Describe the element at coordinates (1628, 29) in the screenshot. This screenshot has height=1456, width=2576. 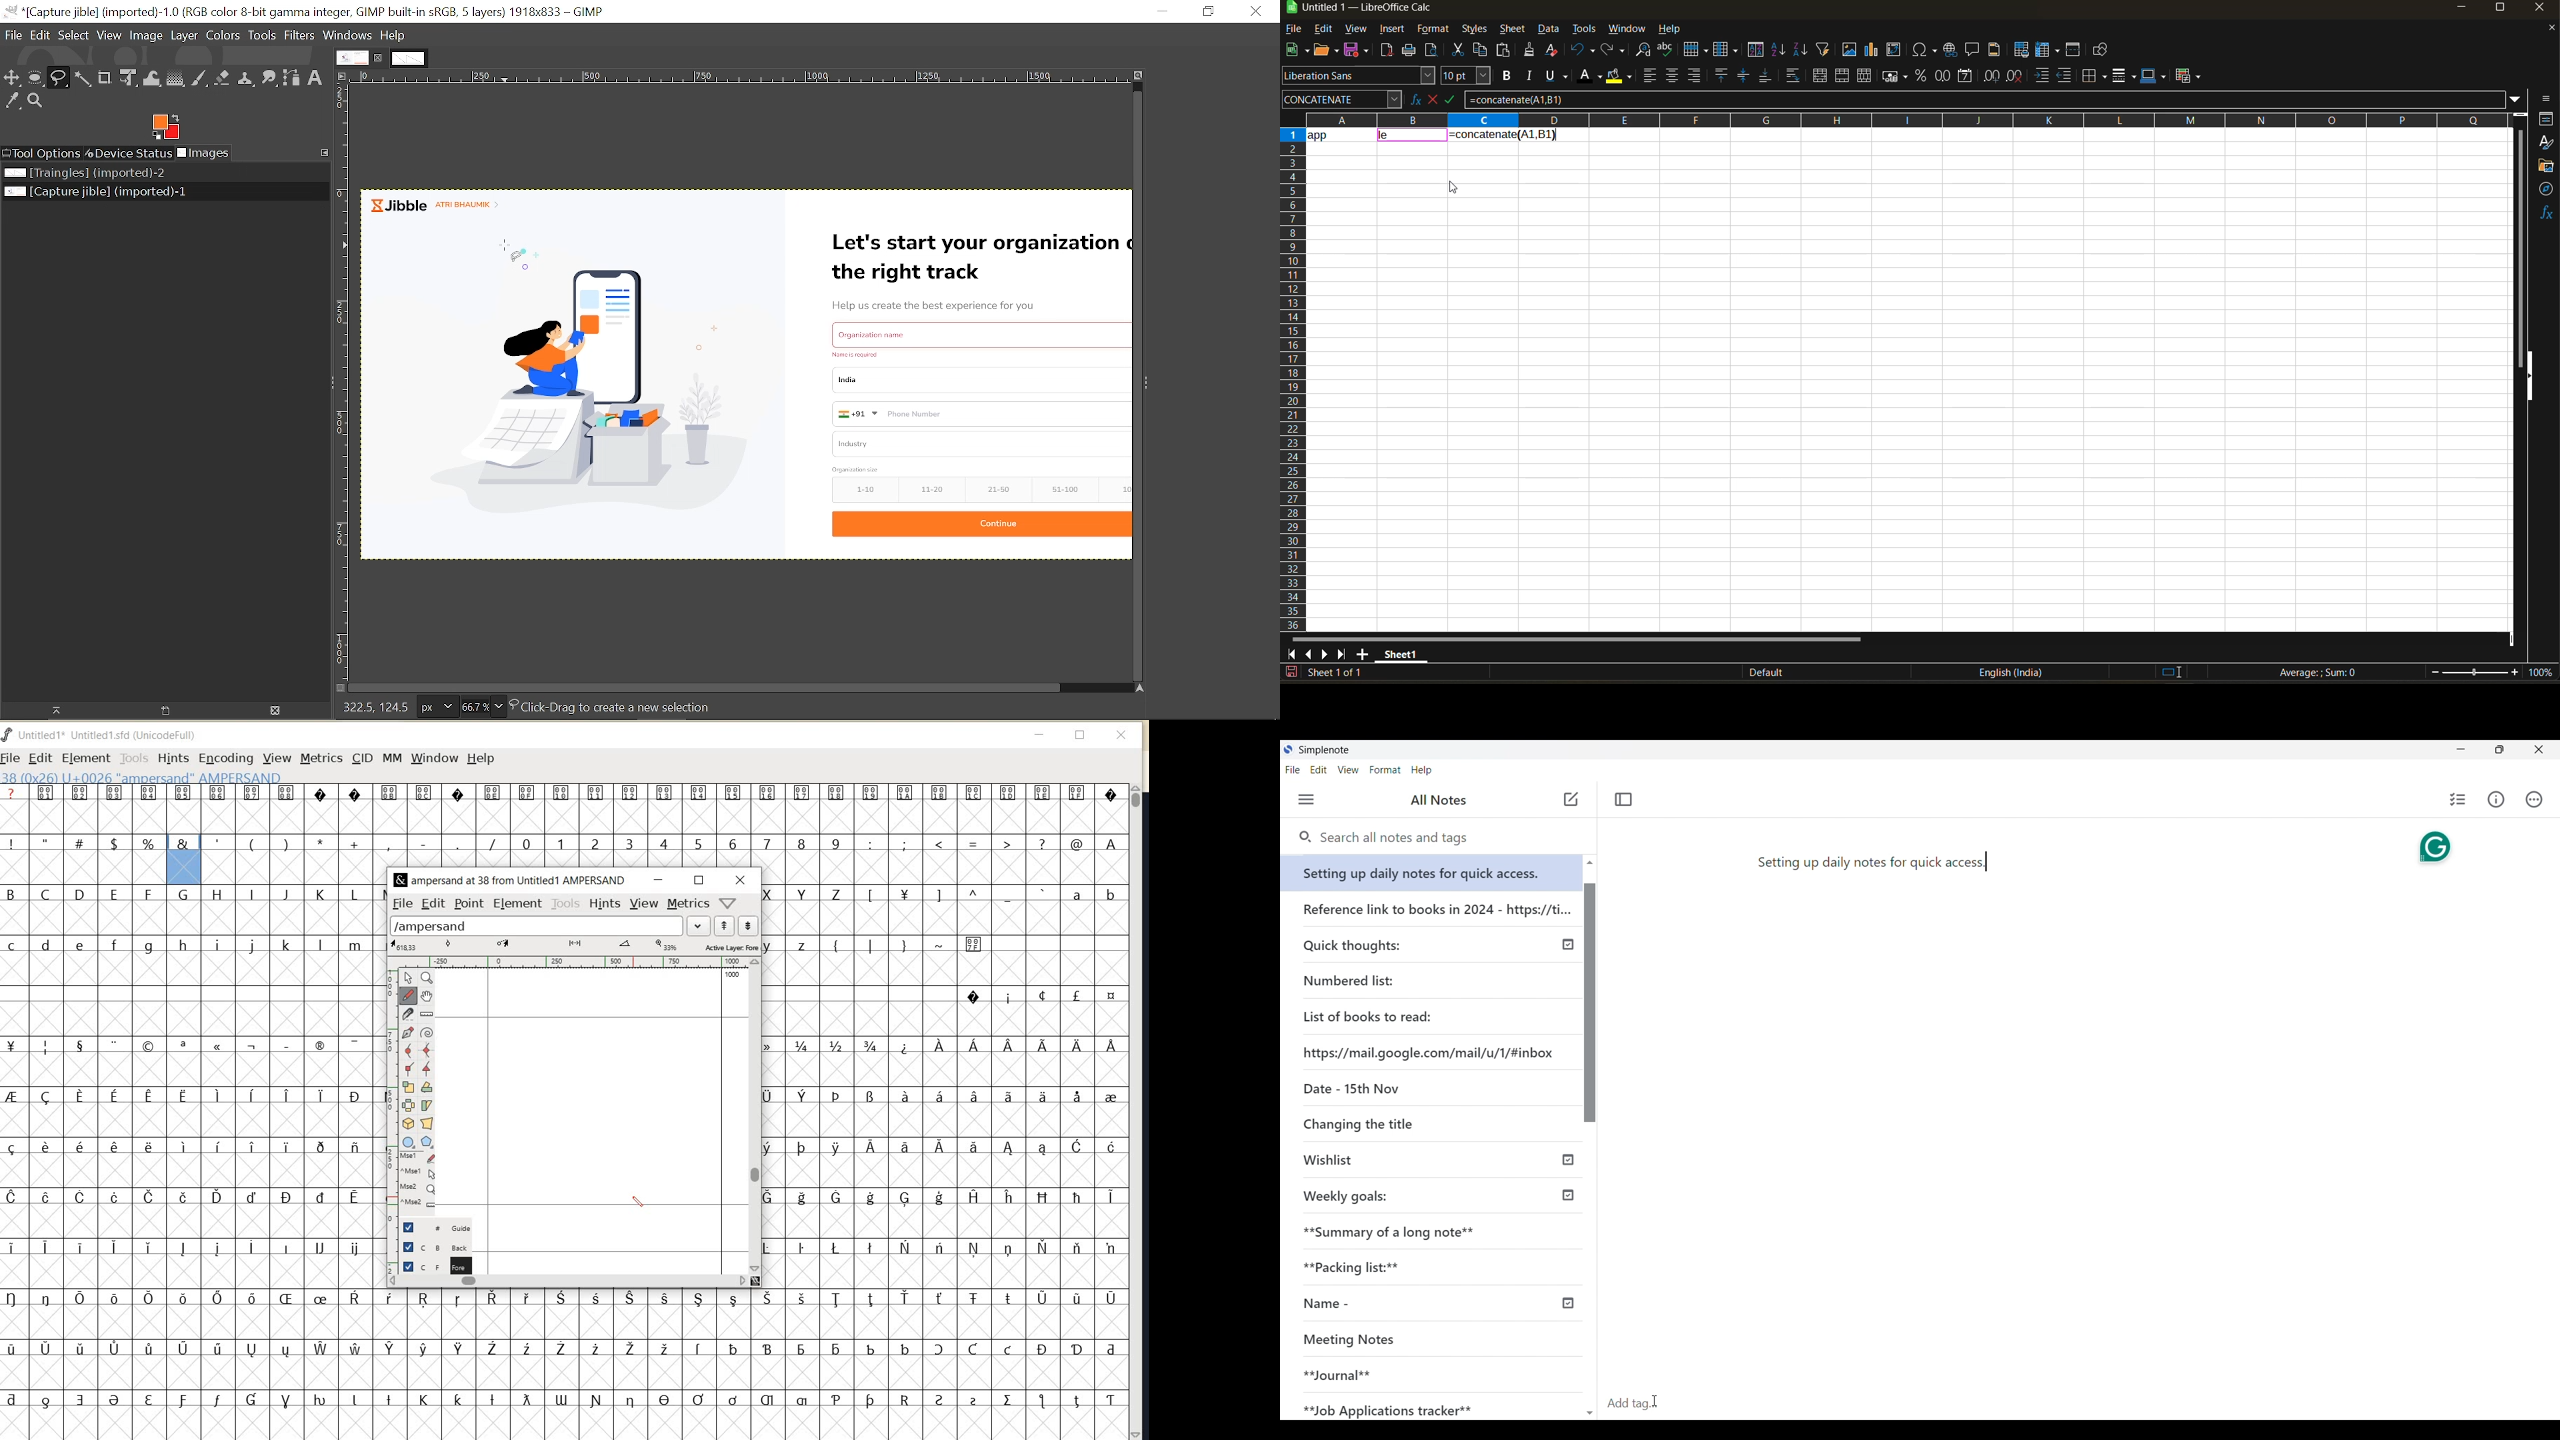
I see `window` at that location.